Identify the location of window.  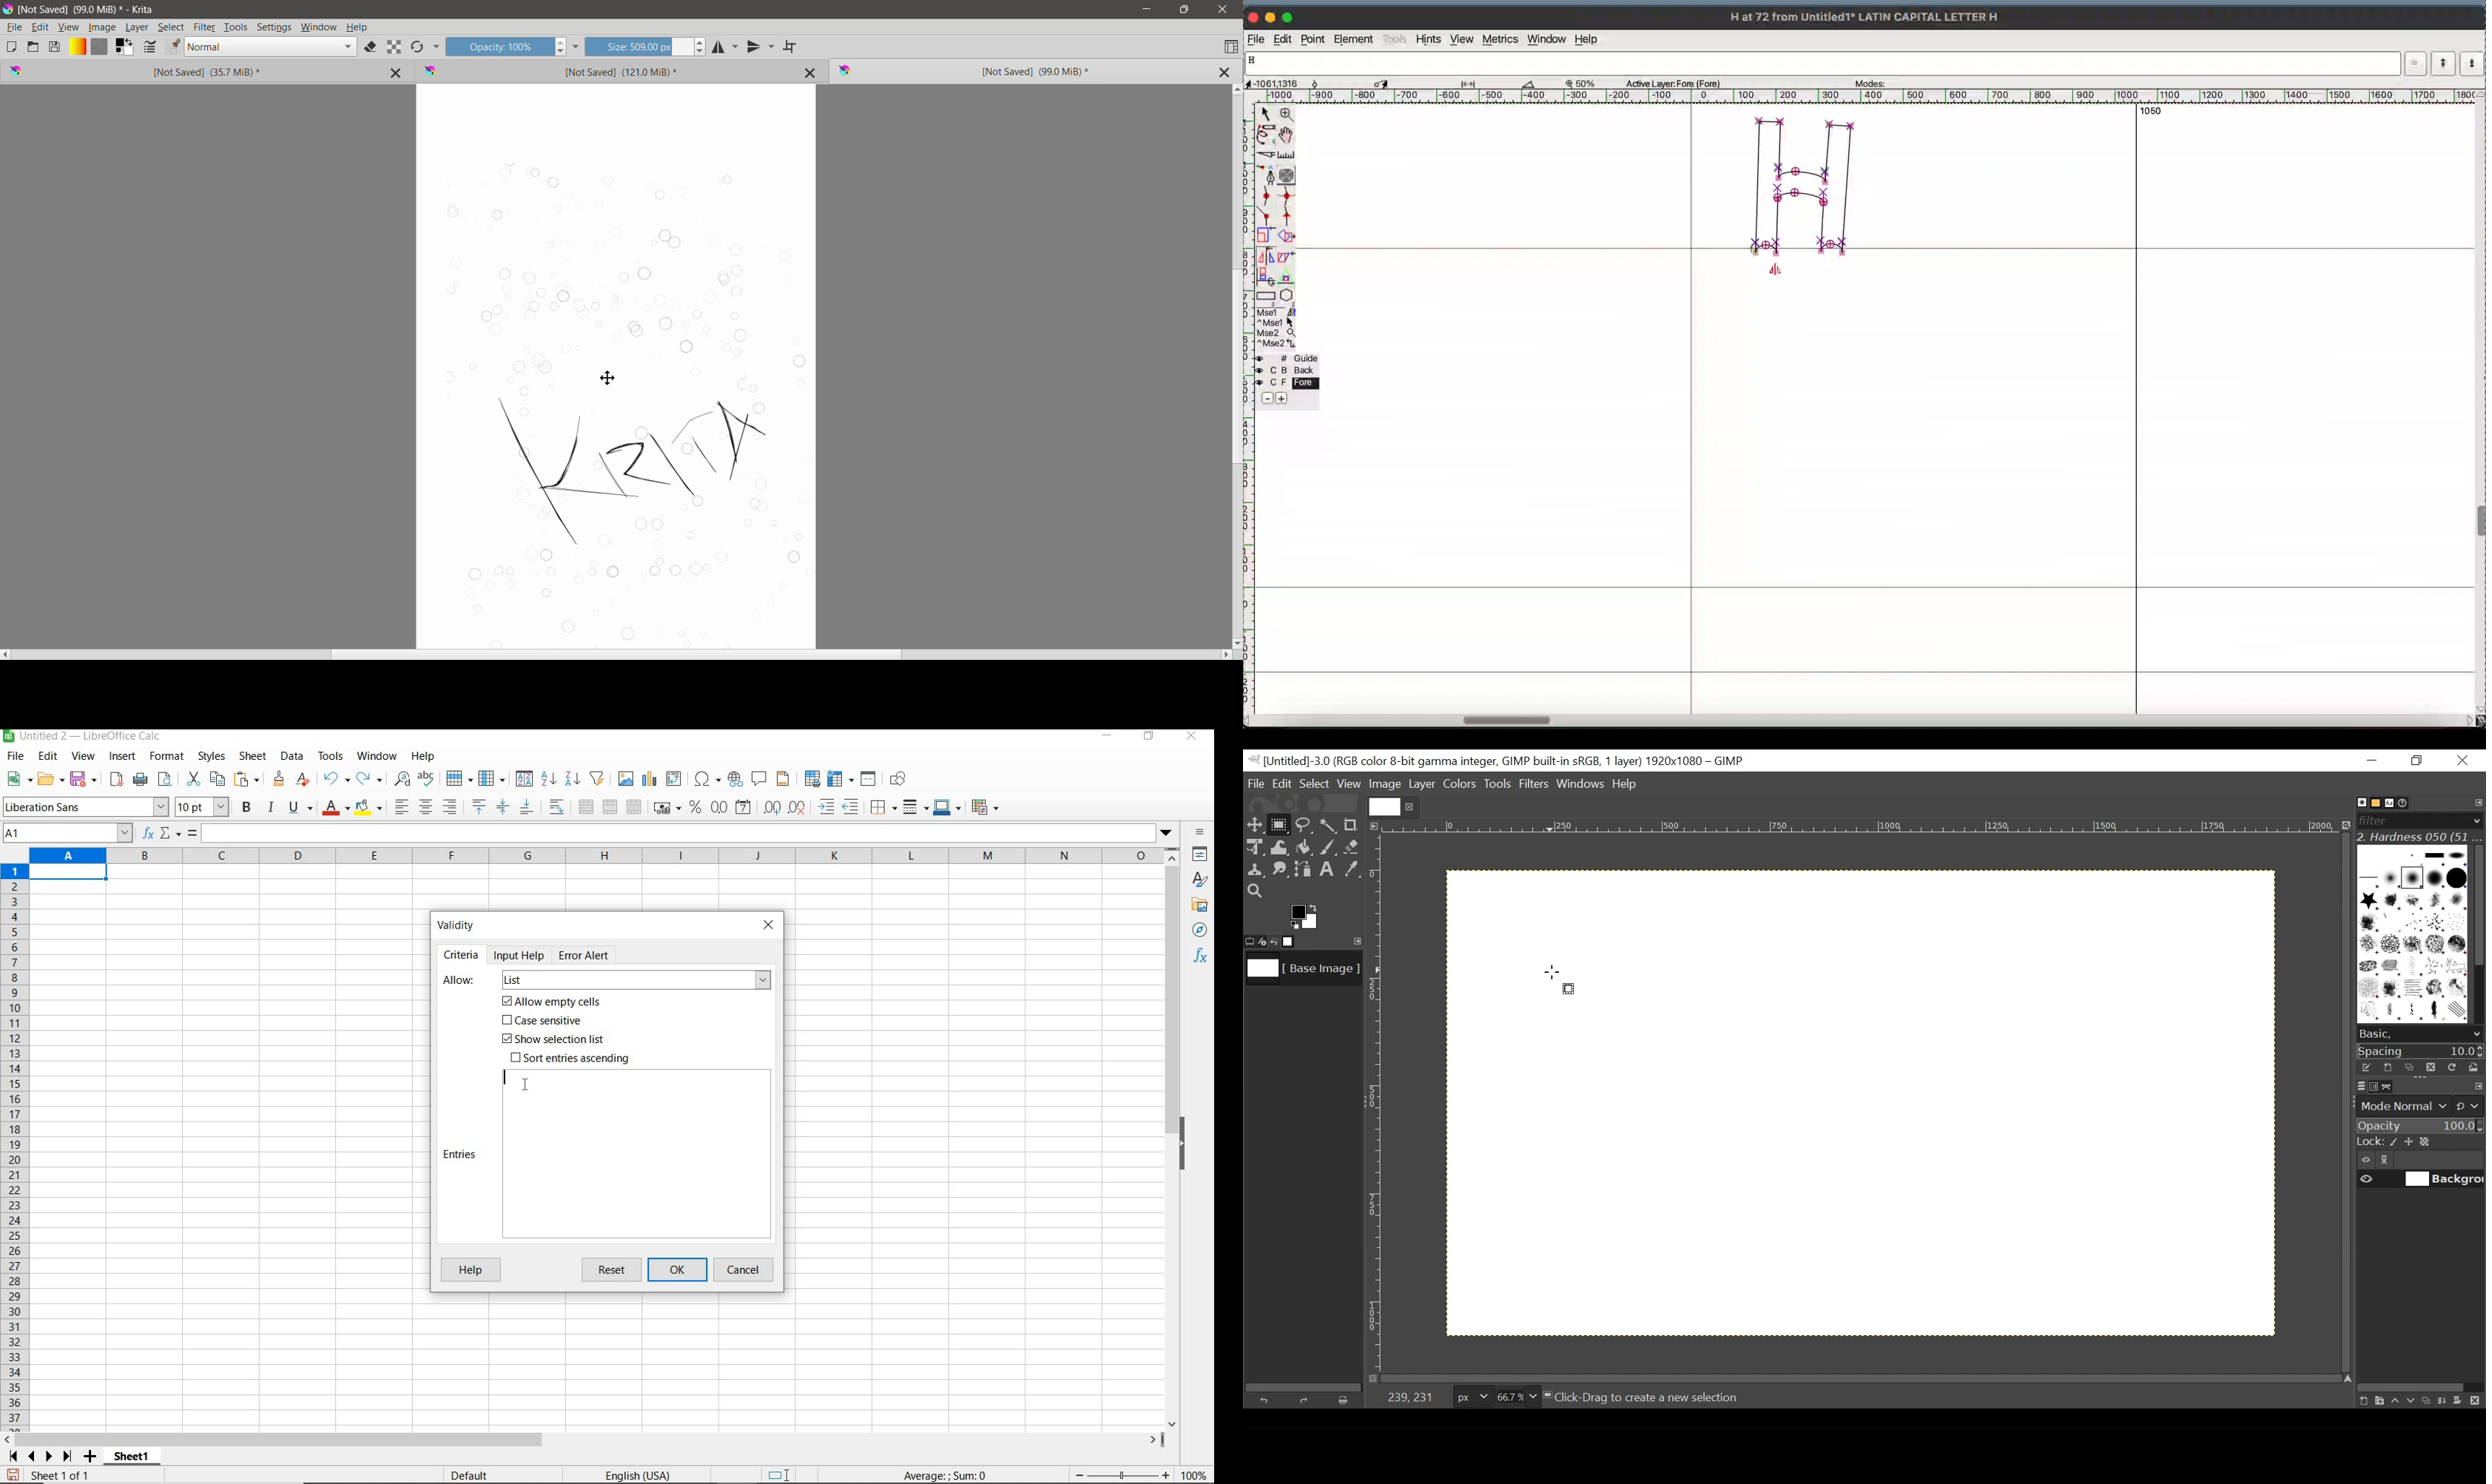
(377, 754).